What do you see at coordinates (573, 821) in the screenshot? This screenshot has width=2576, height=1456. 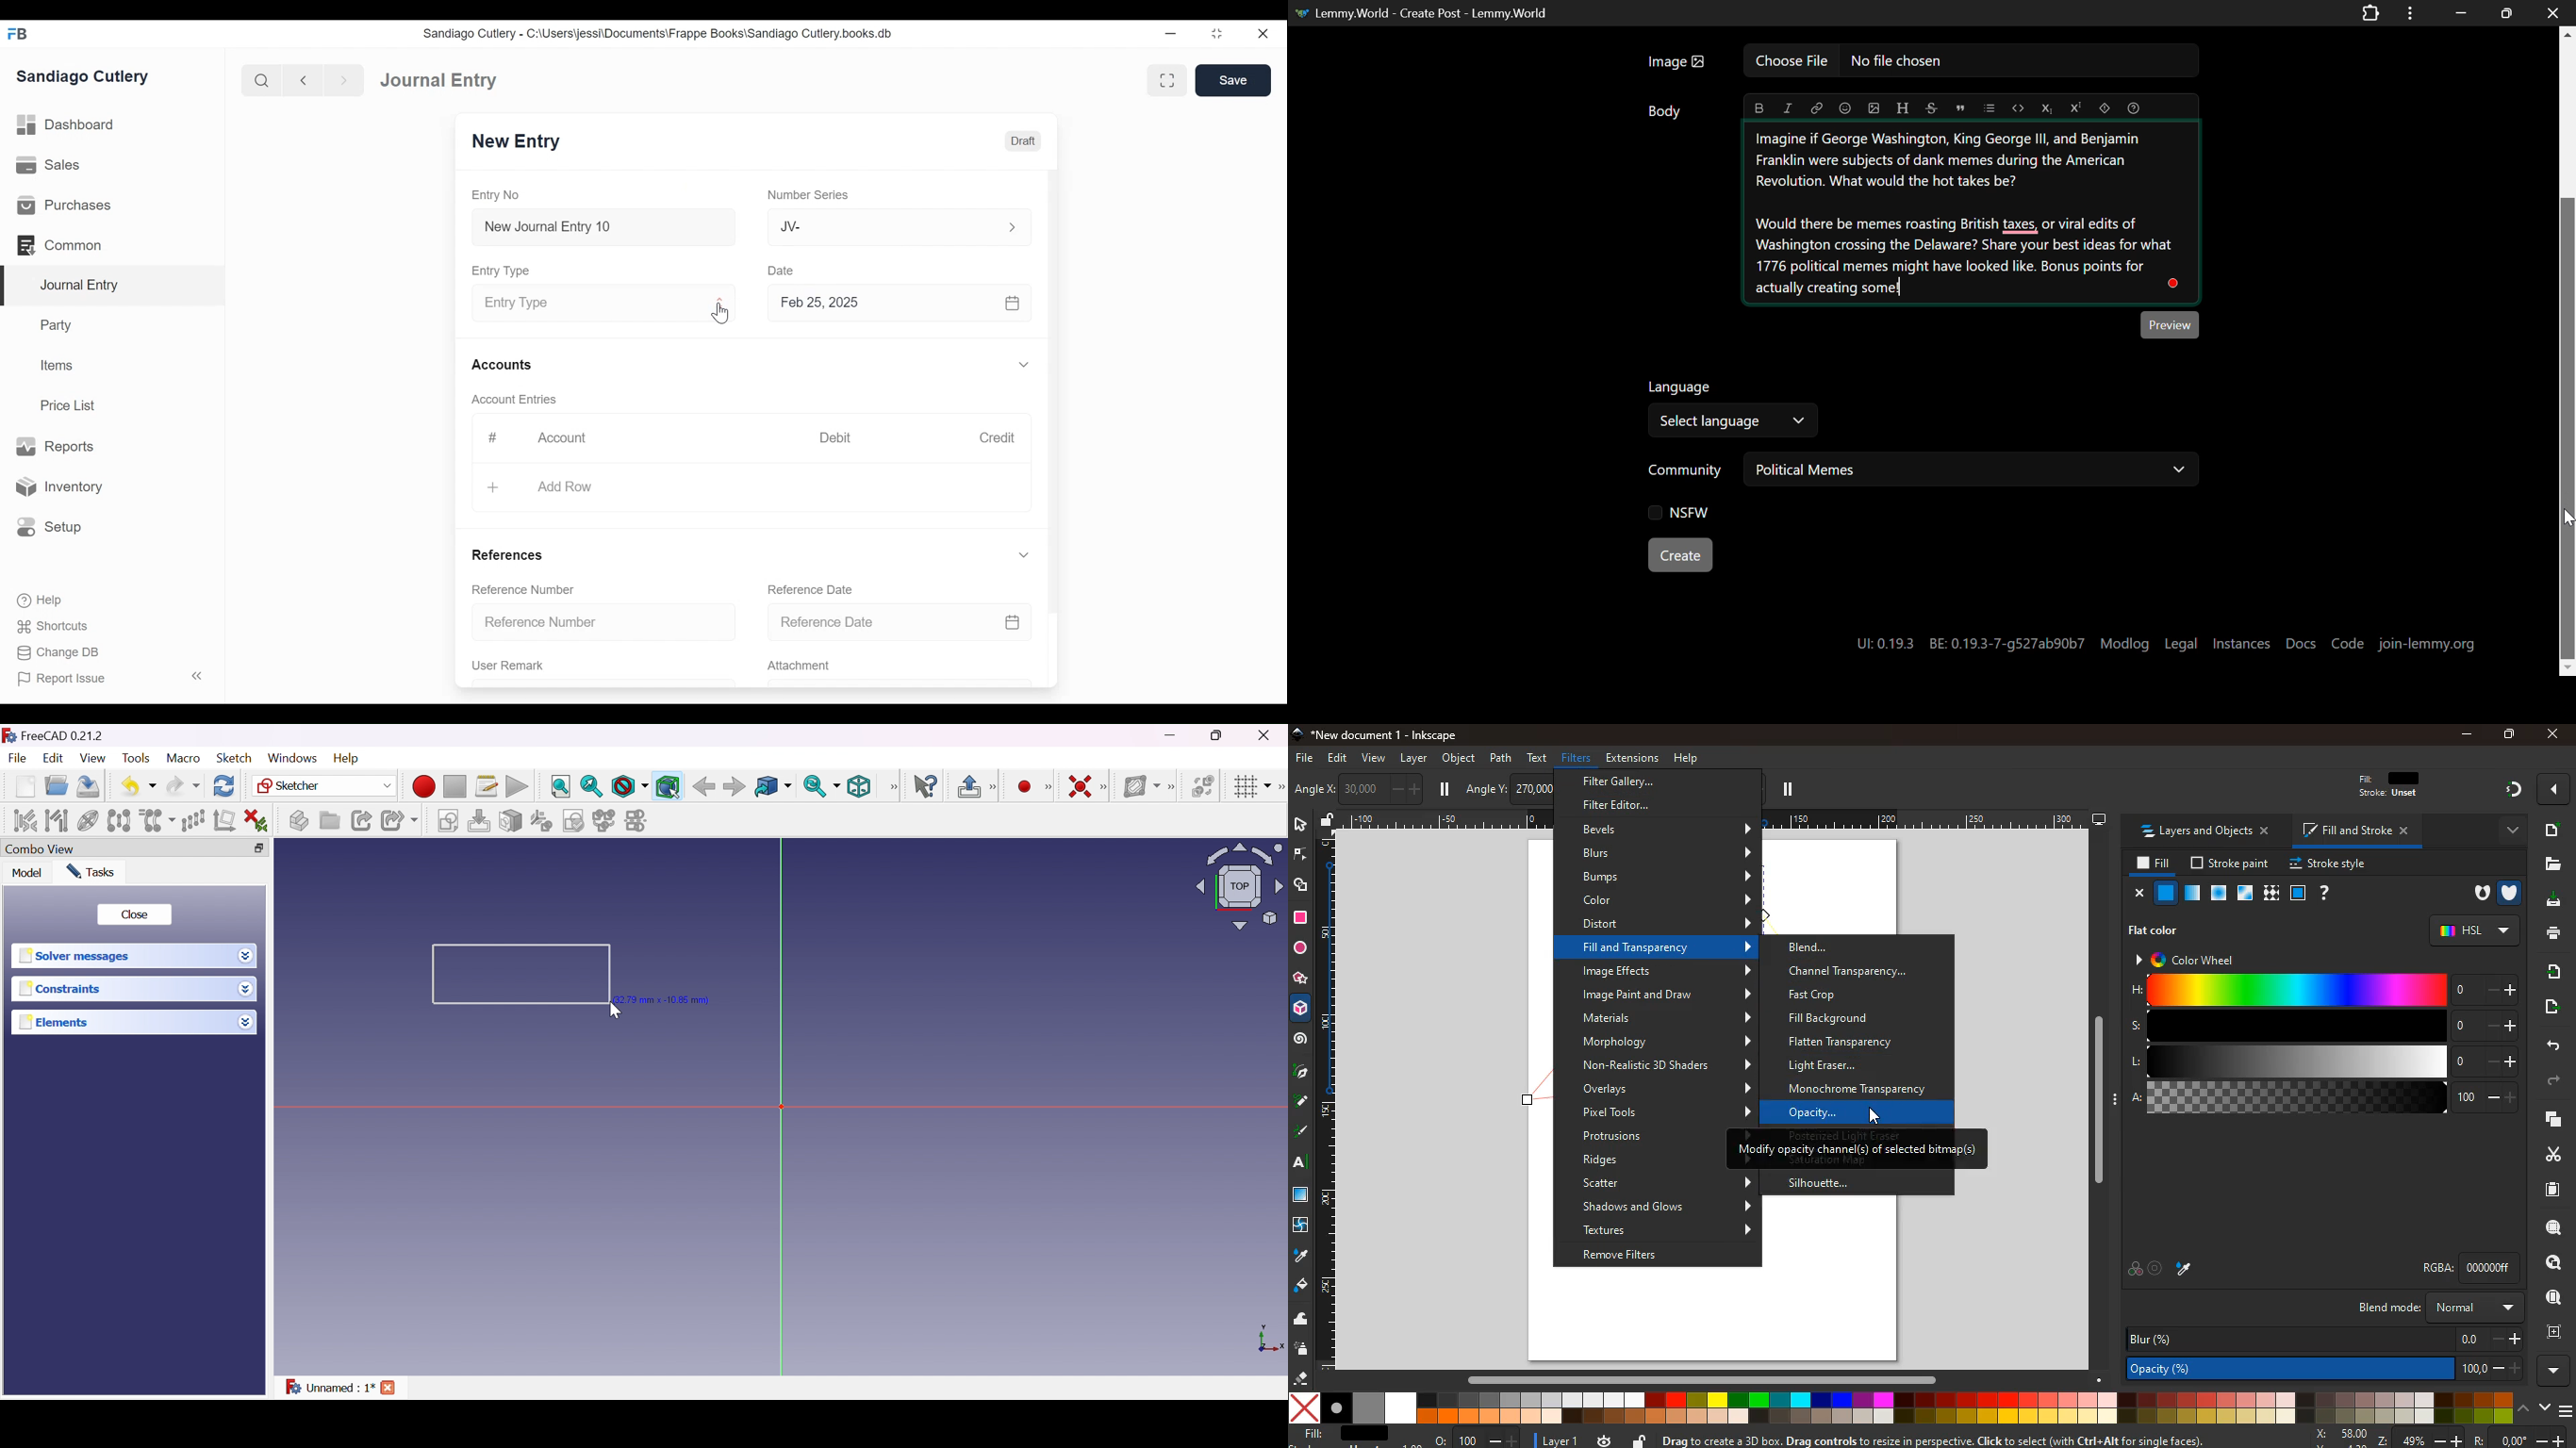 I see `Validate sketch...` at bounding box center [573, 821].